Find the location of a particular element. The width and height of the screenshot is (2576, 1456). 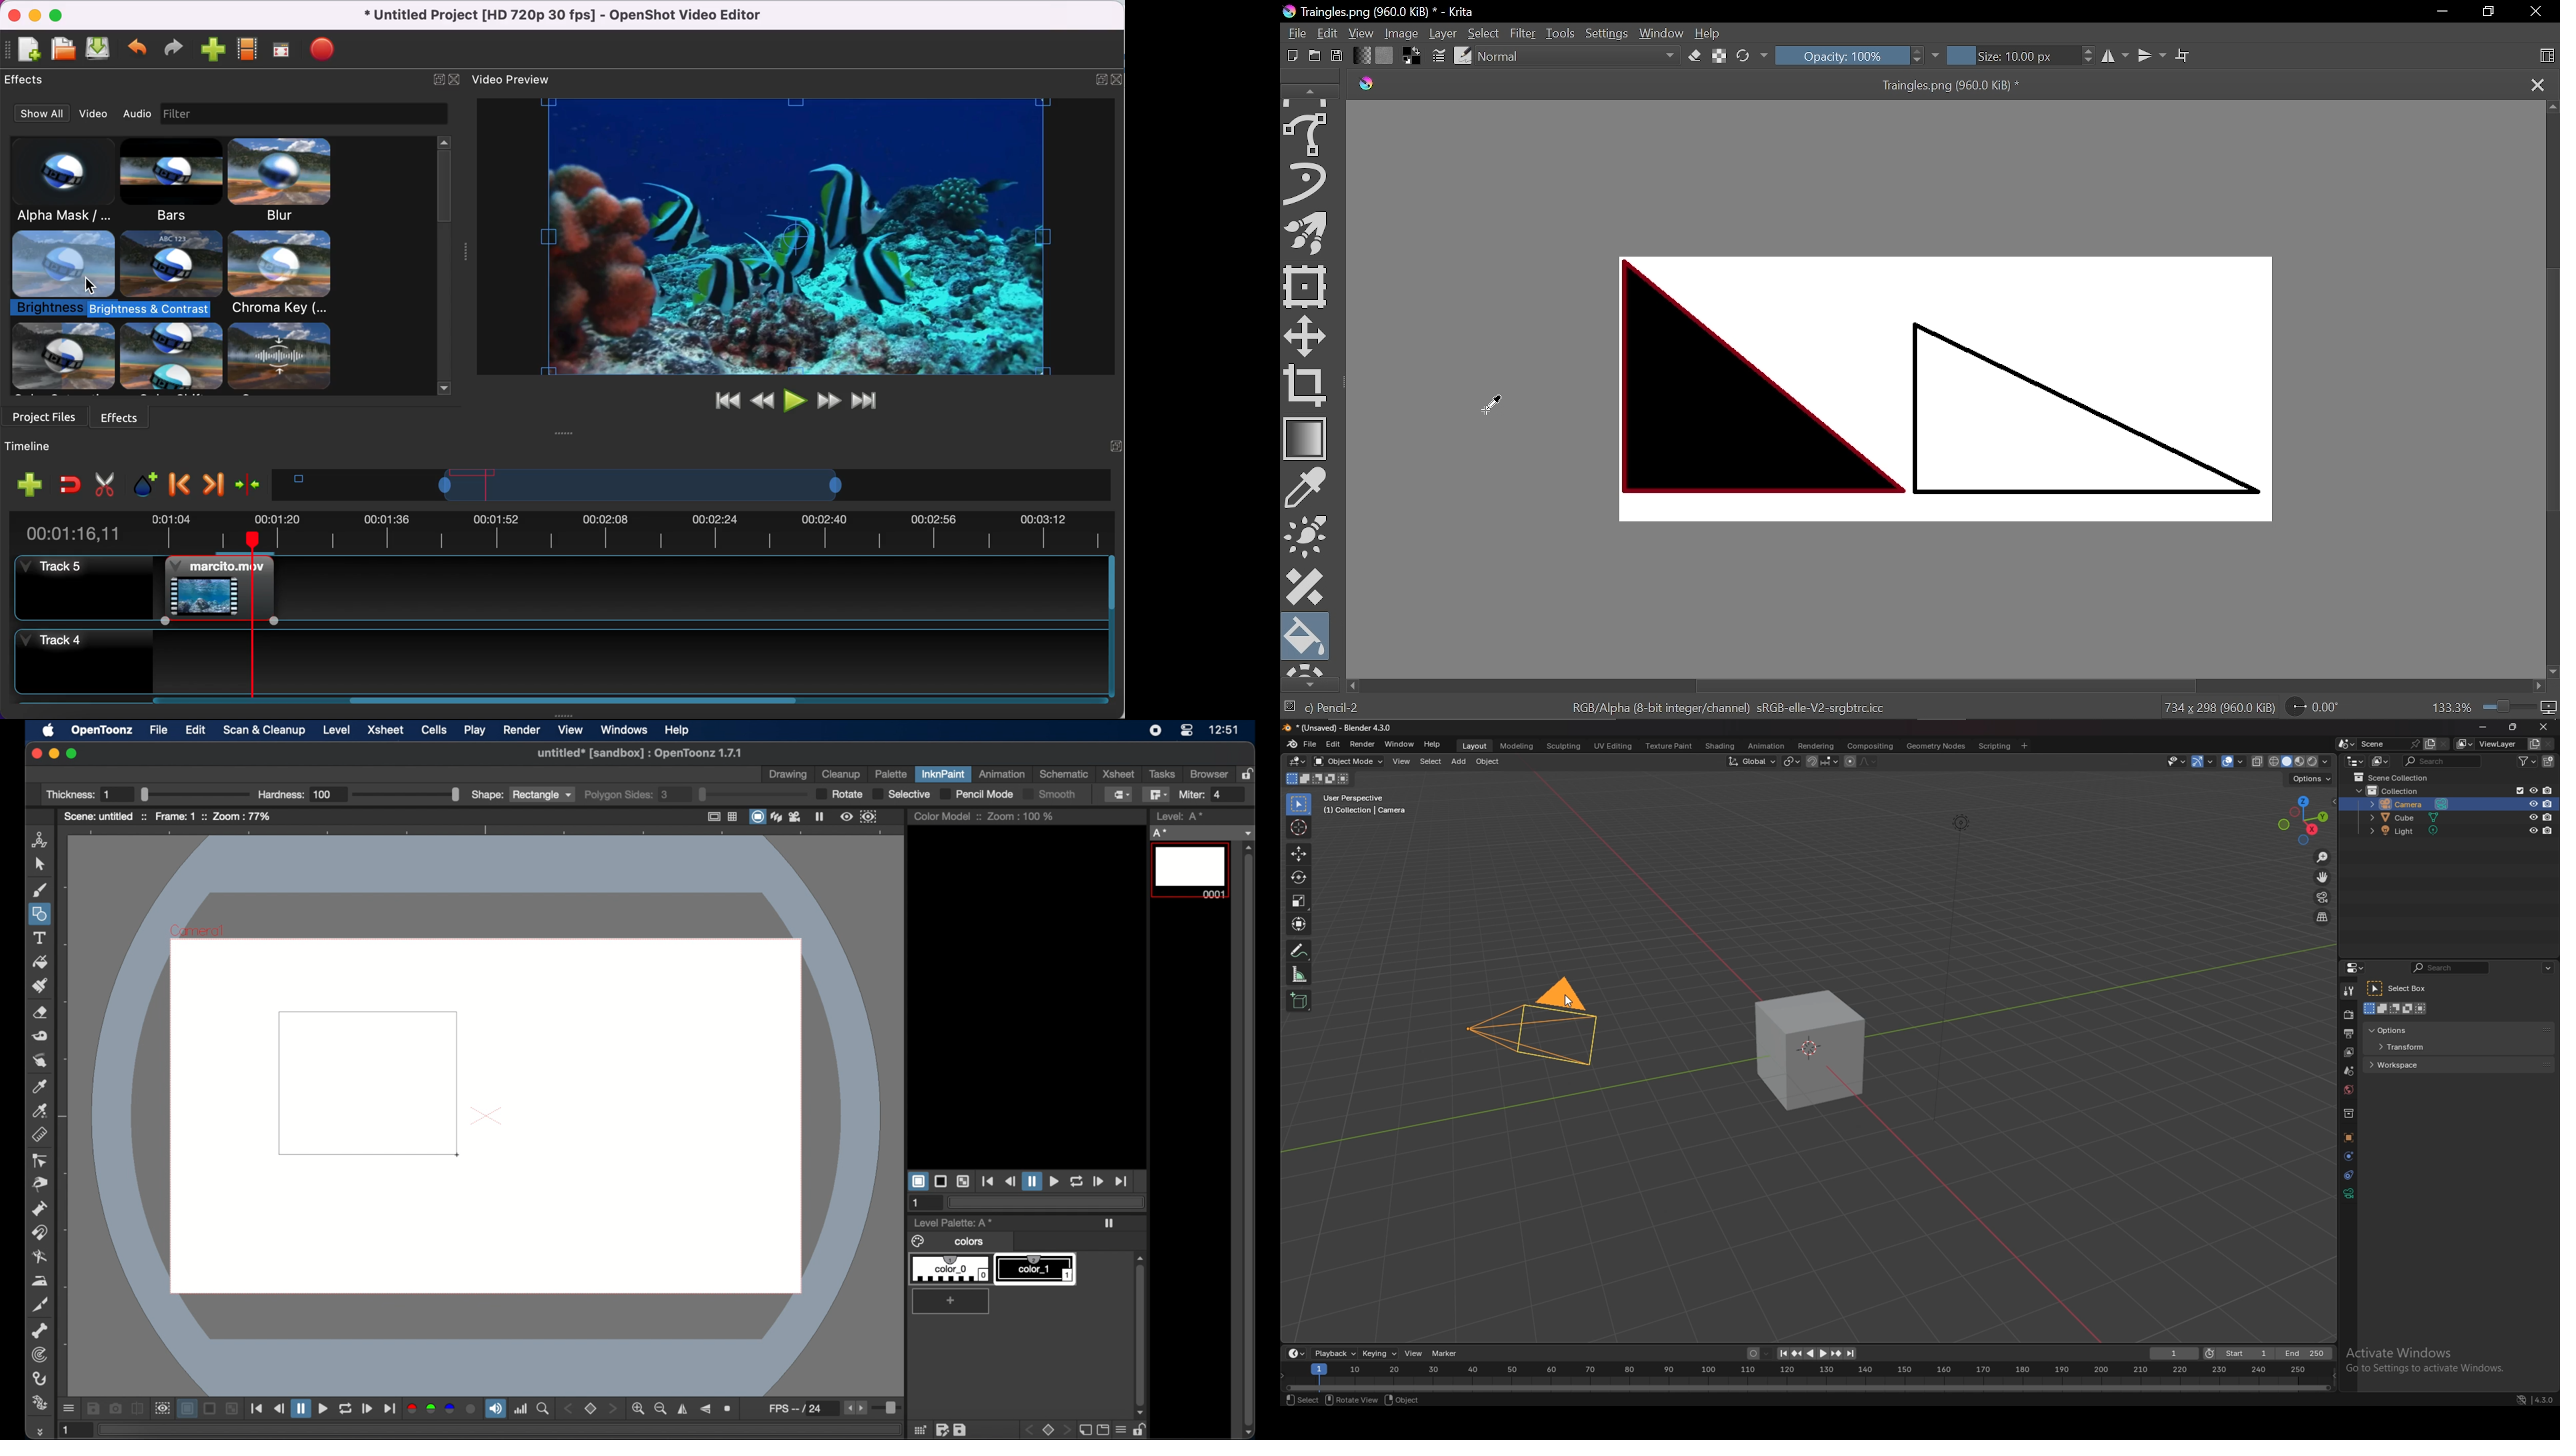

No selection is located at coordinates (1290, 707).